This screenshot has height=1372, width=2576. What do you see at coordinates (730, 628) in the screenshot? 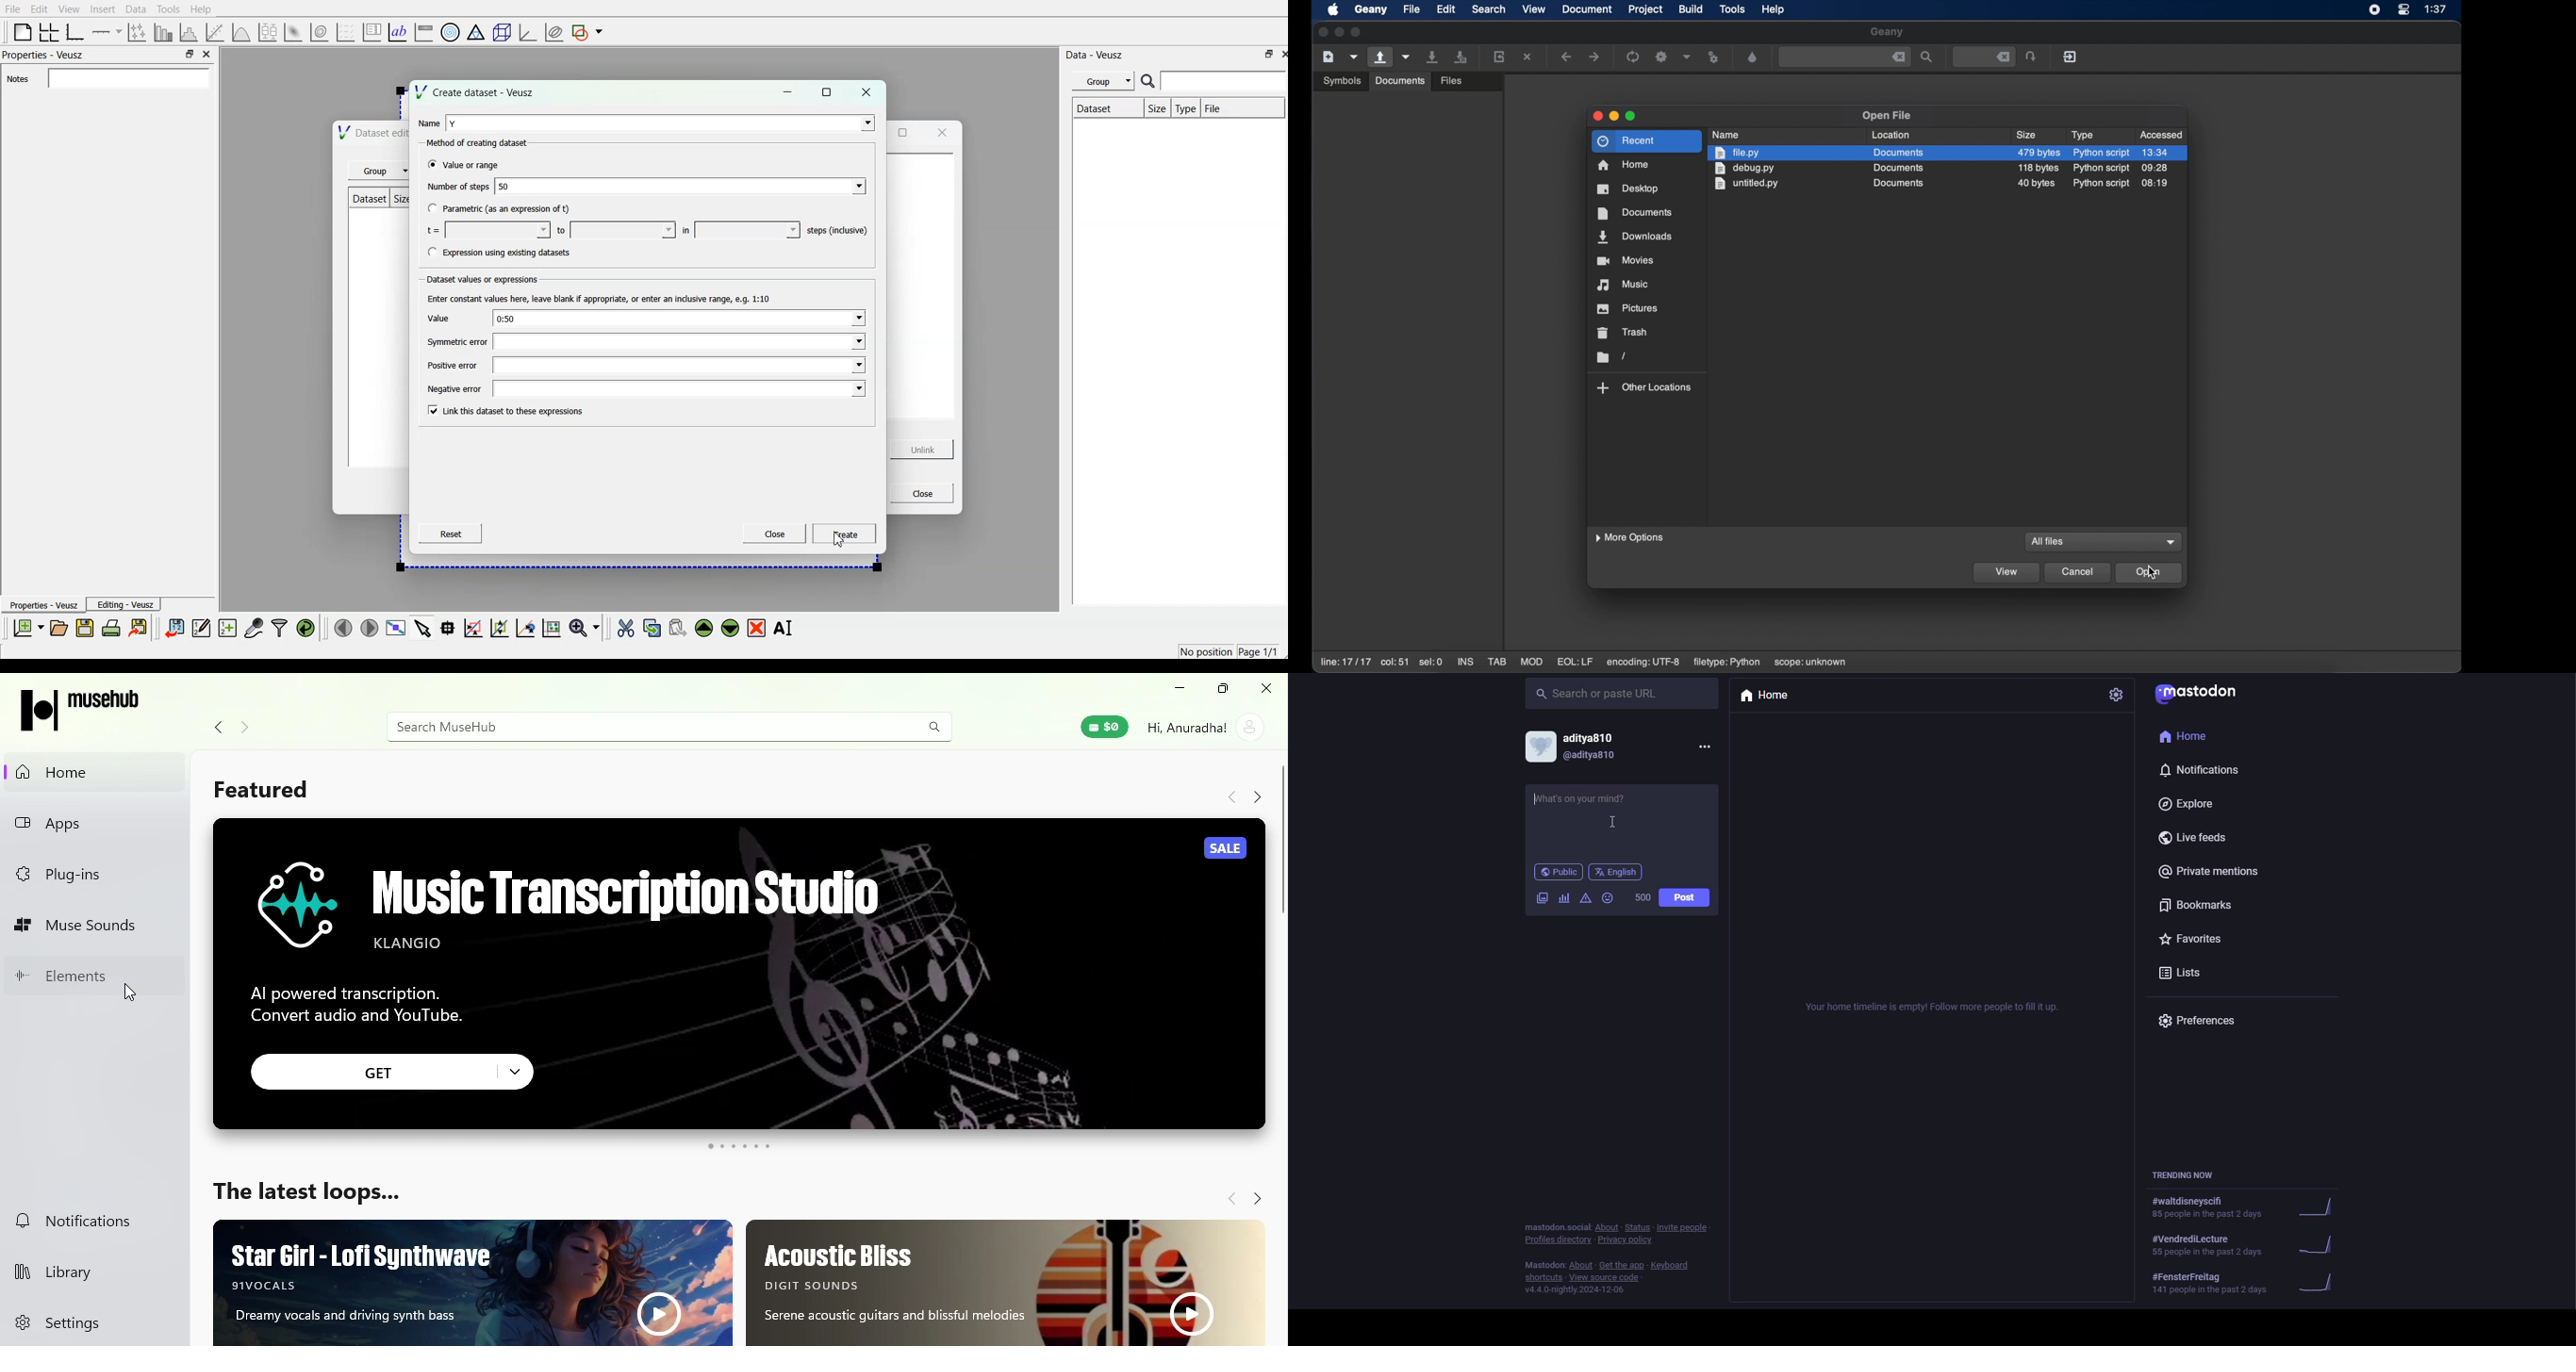
I see `move the selected widgets down` at bounding box center [730, 628].